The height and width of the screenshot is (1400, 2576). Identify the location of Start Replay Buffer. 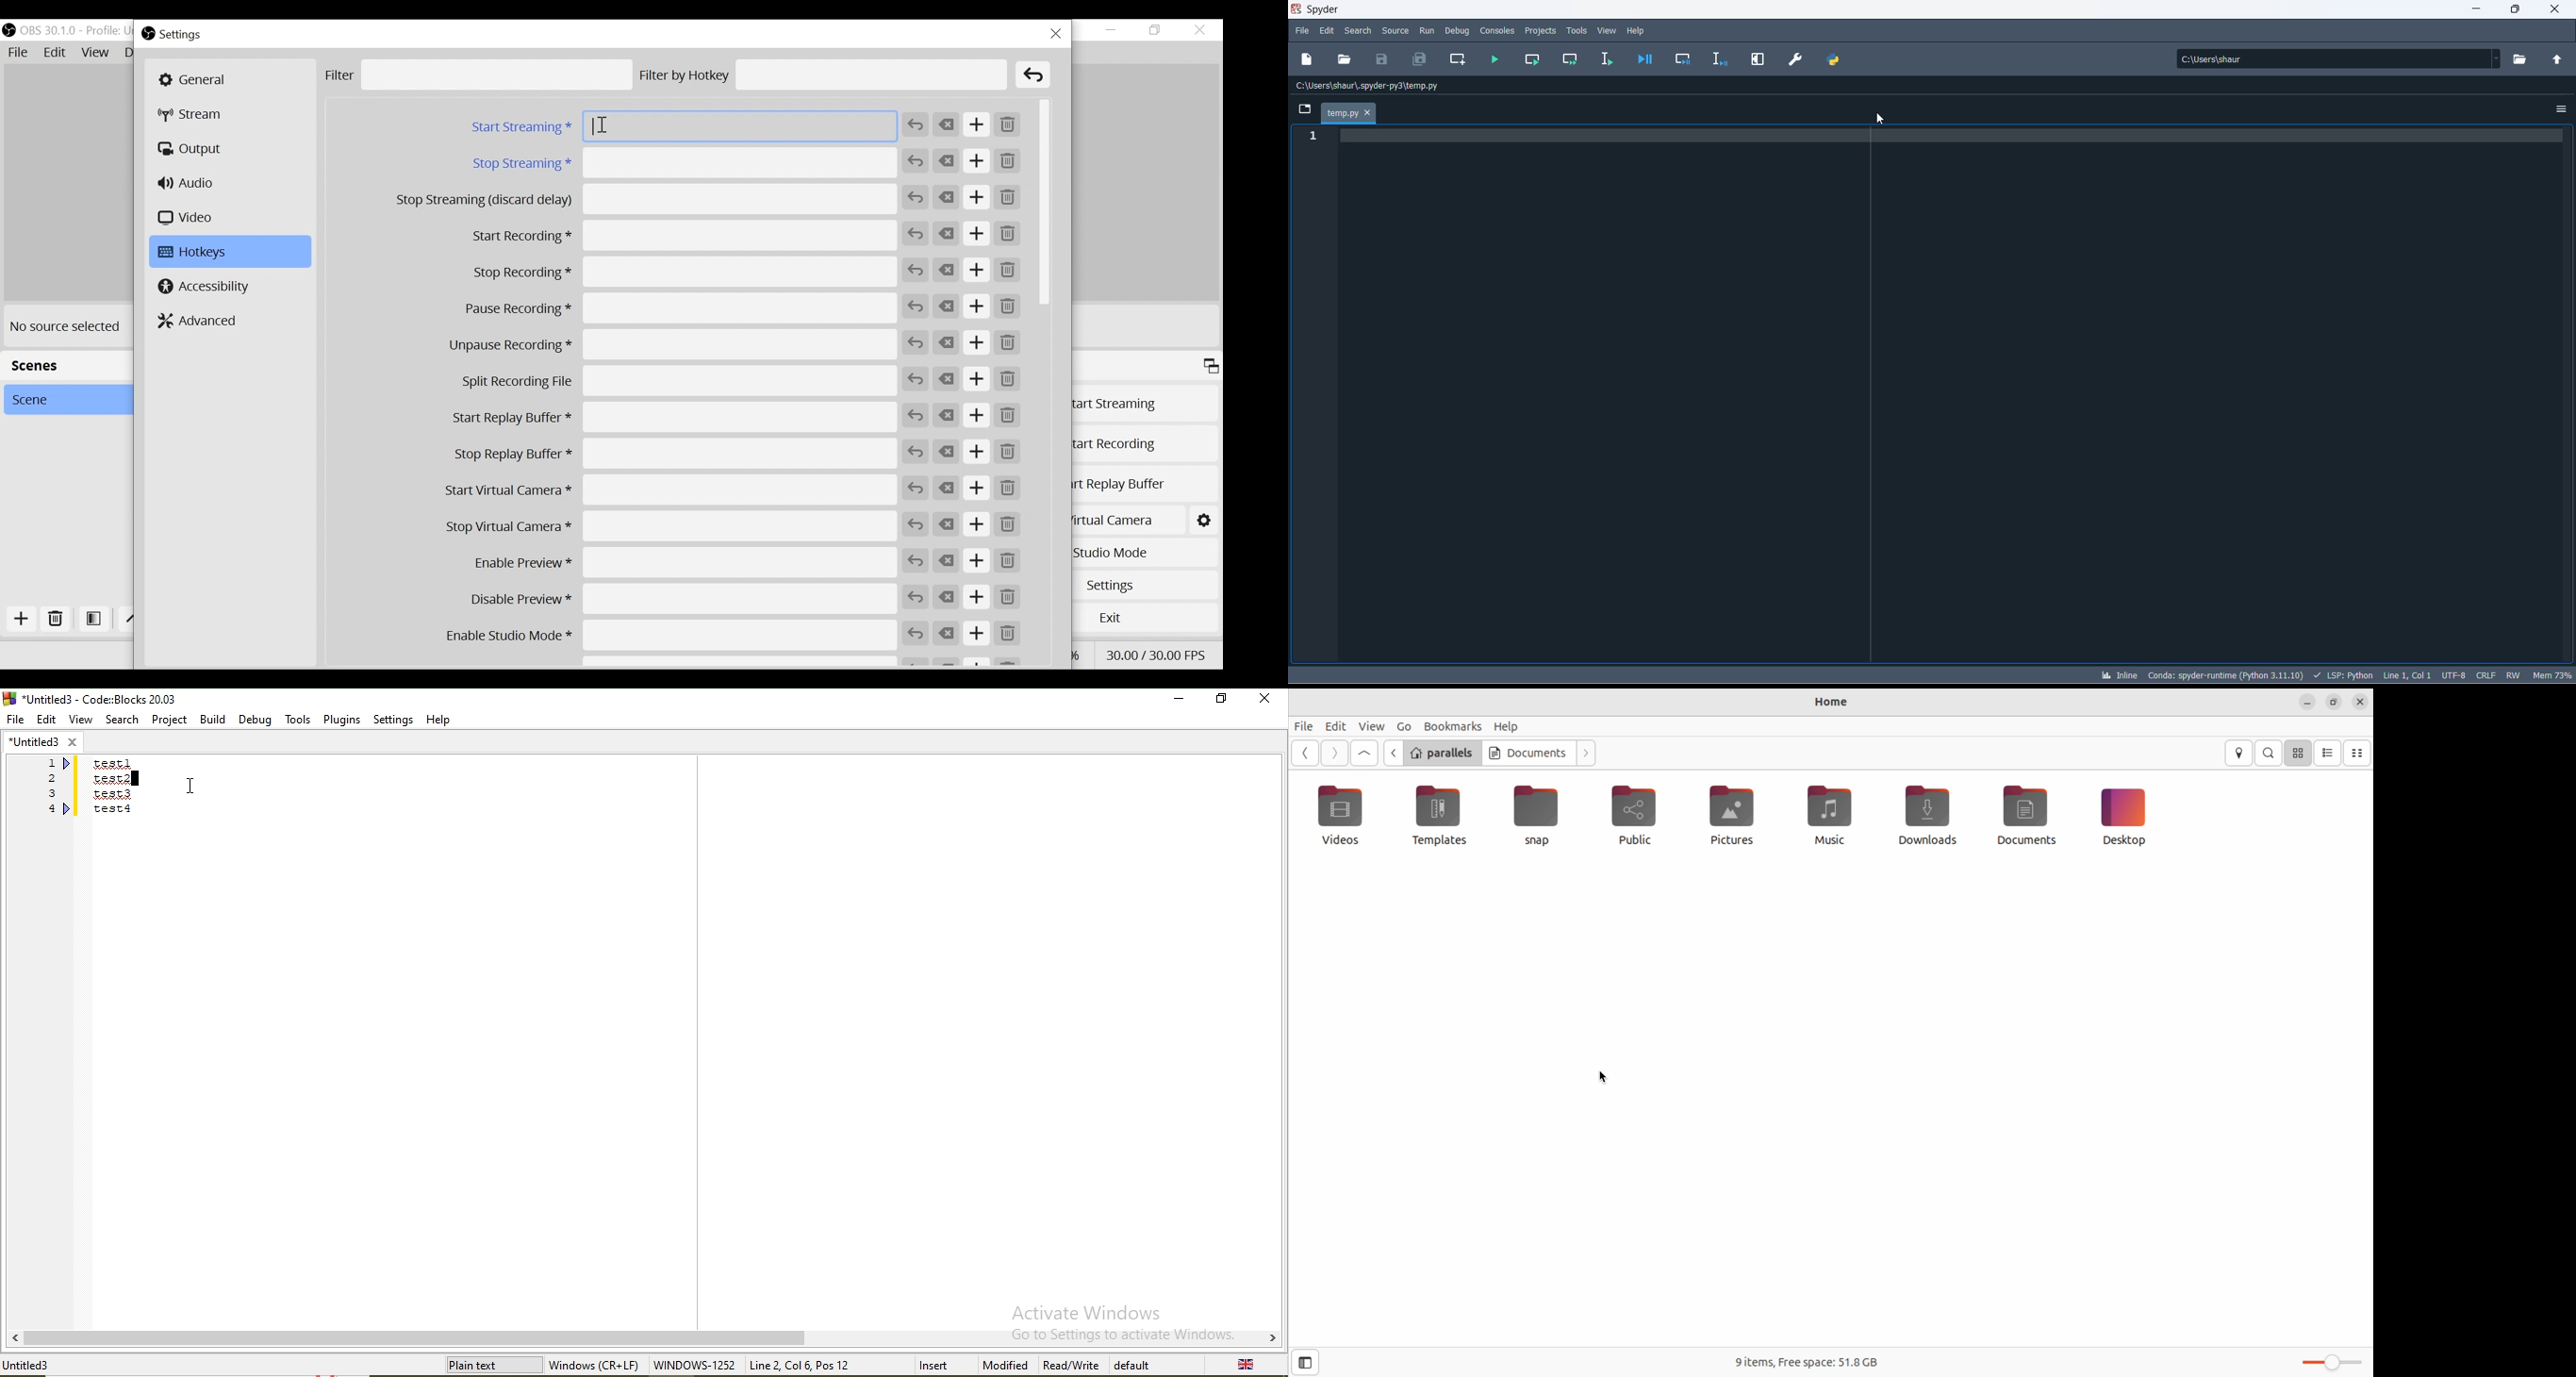
(670, 417).